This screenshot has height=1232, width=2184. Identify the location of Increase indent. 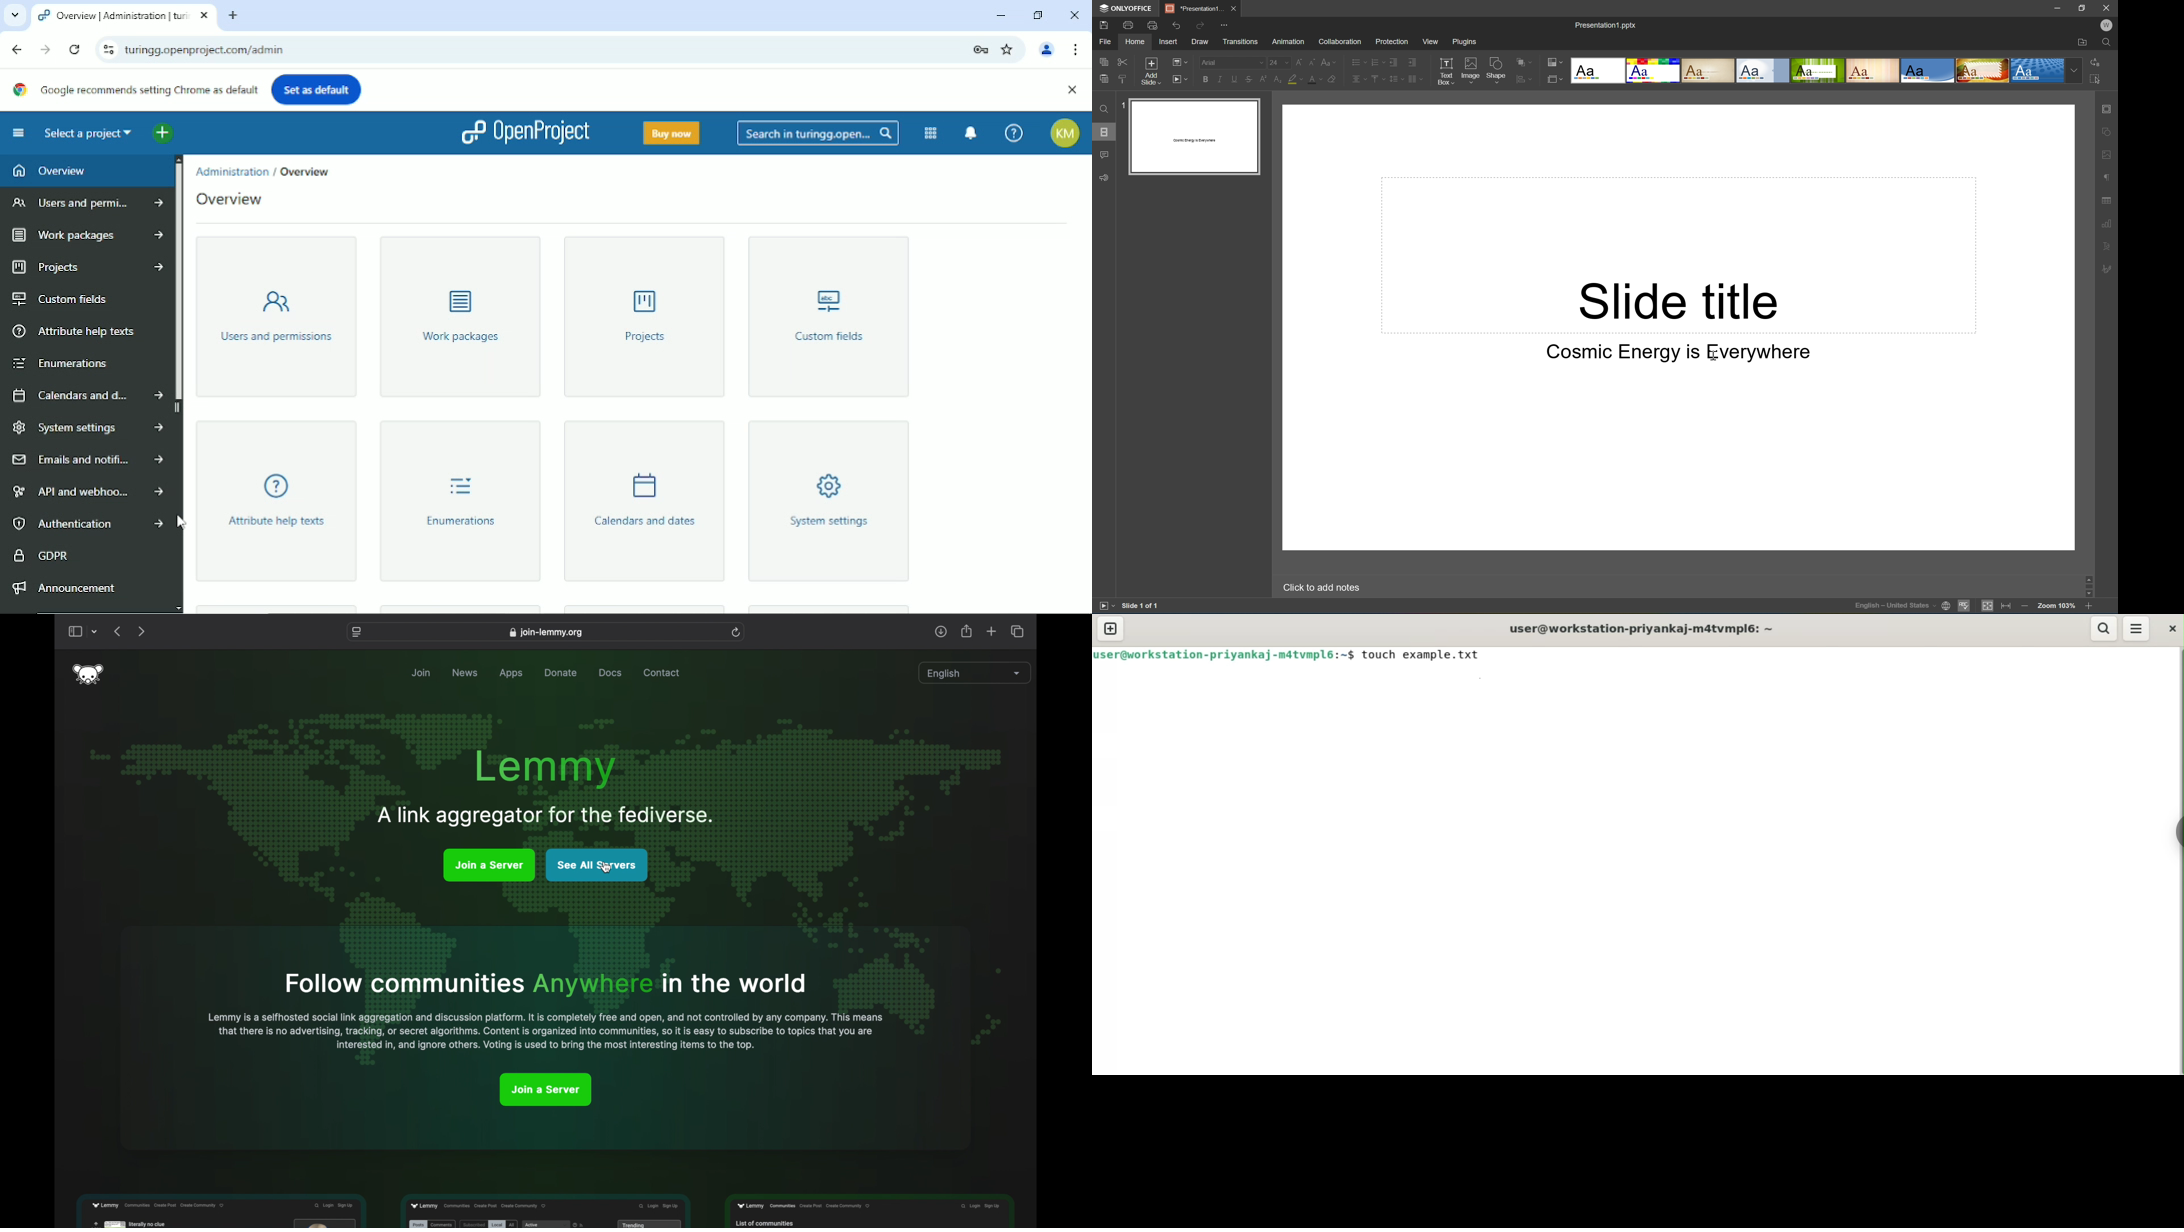
(1415, 62).